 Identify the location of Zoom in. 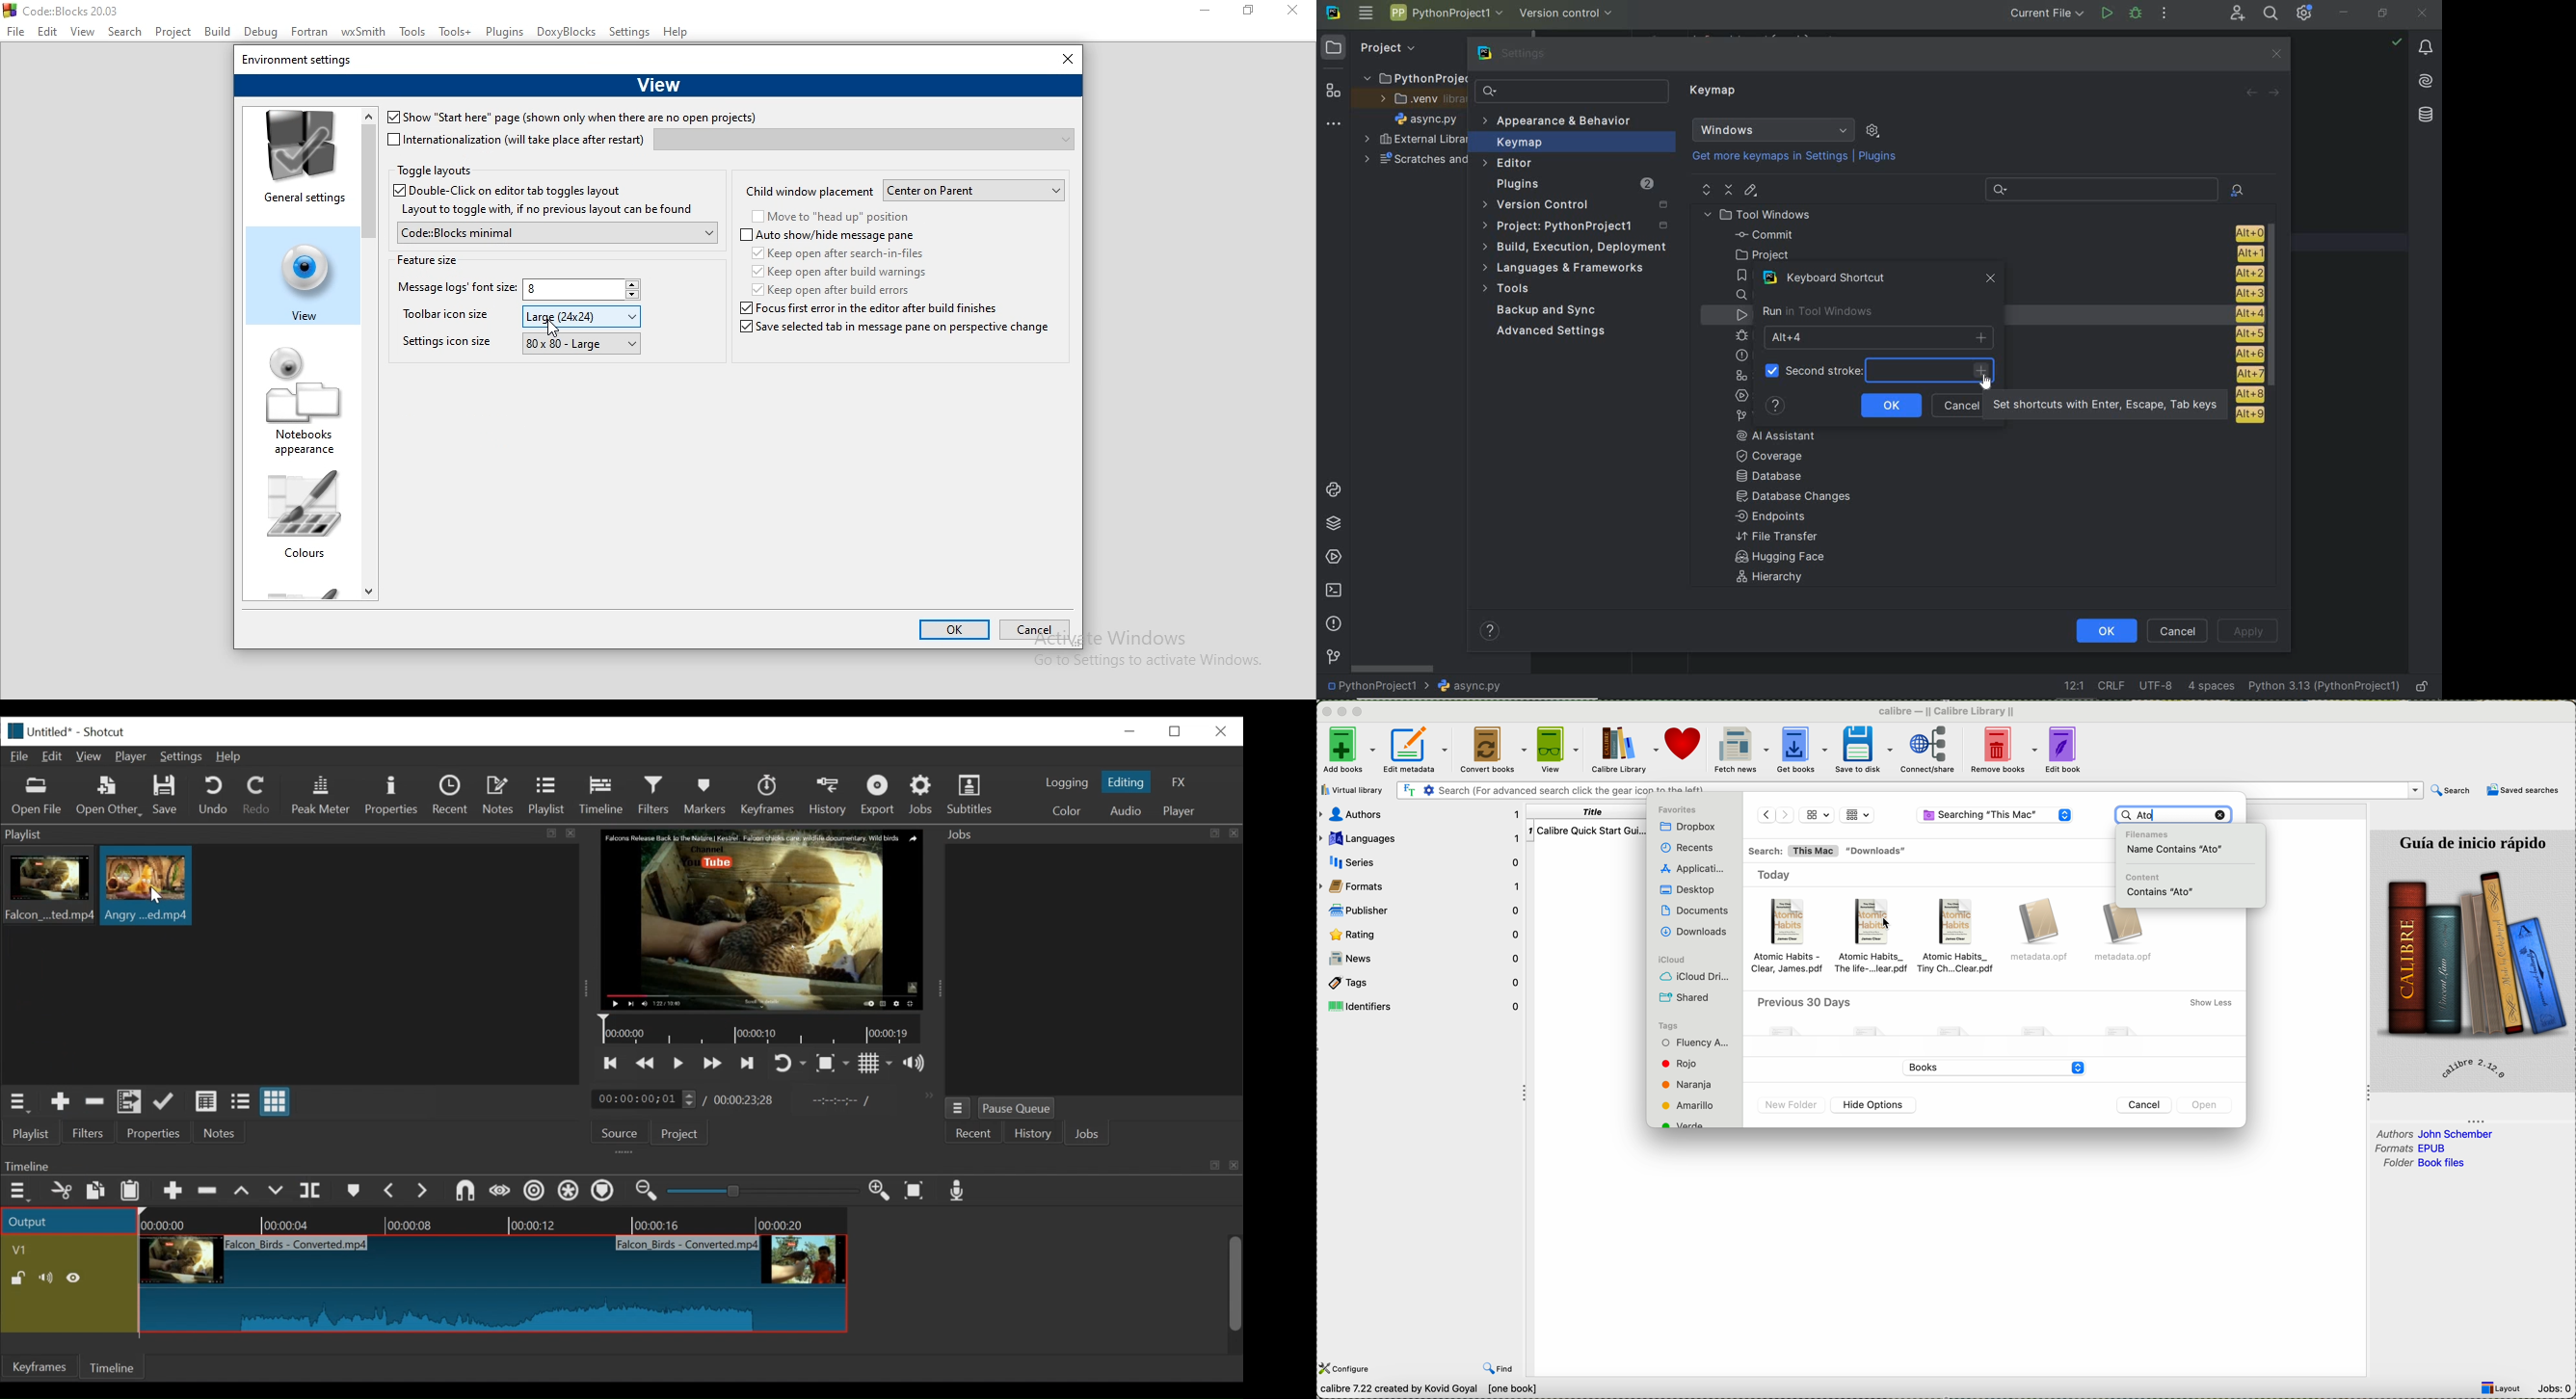
(882, 1192).